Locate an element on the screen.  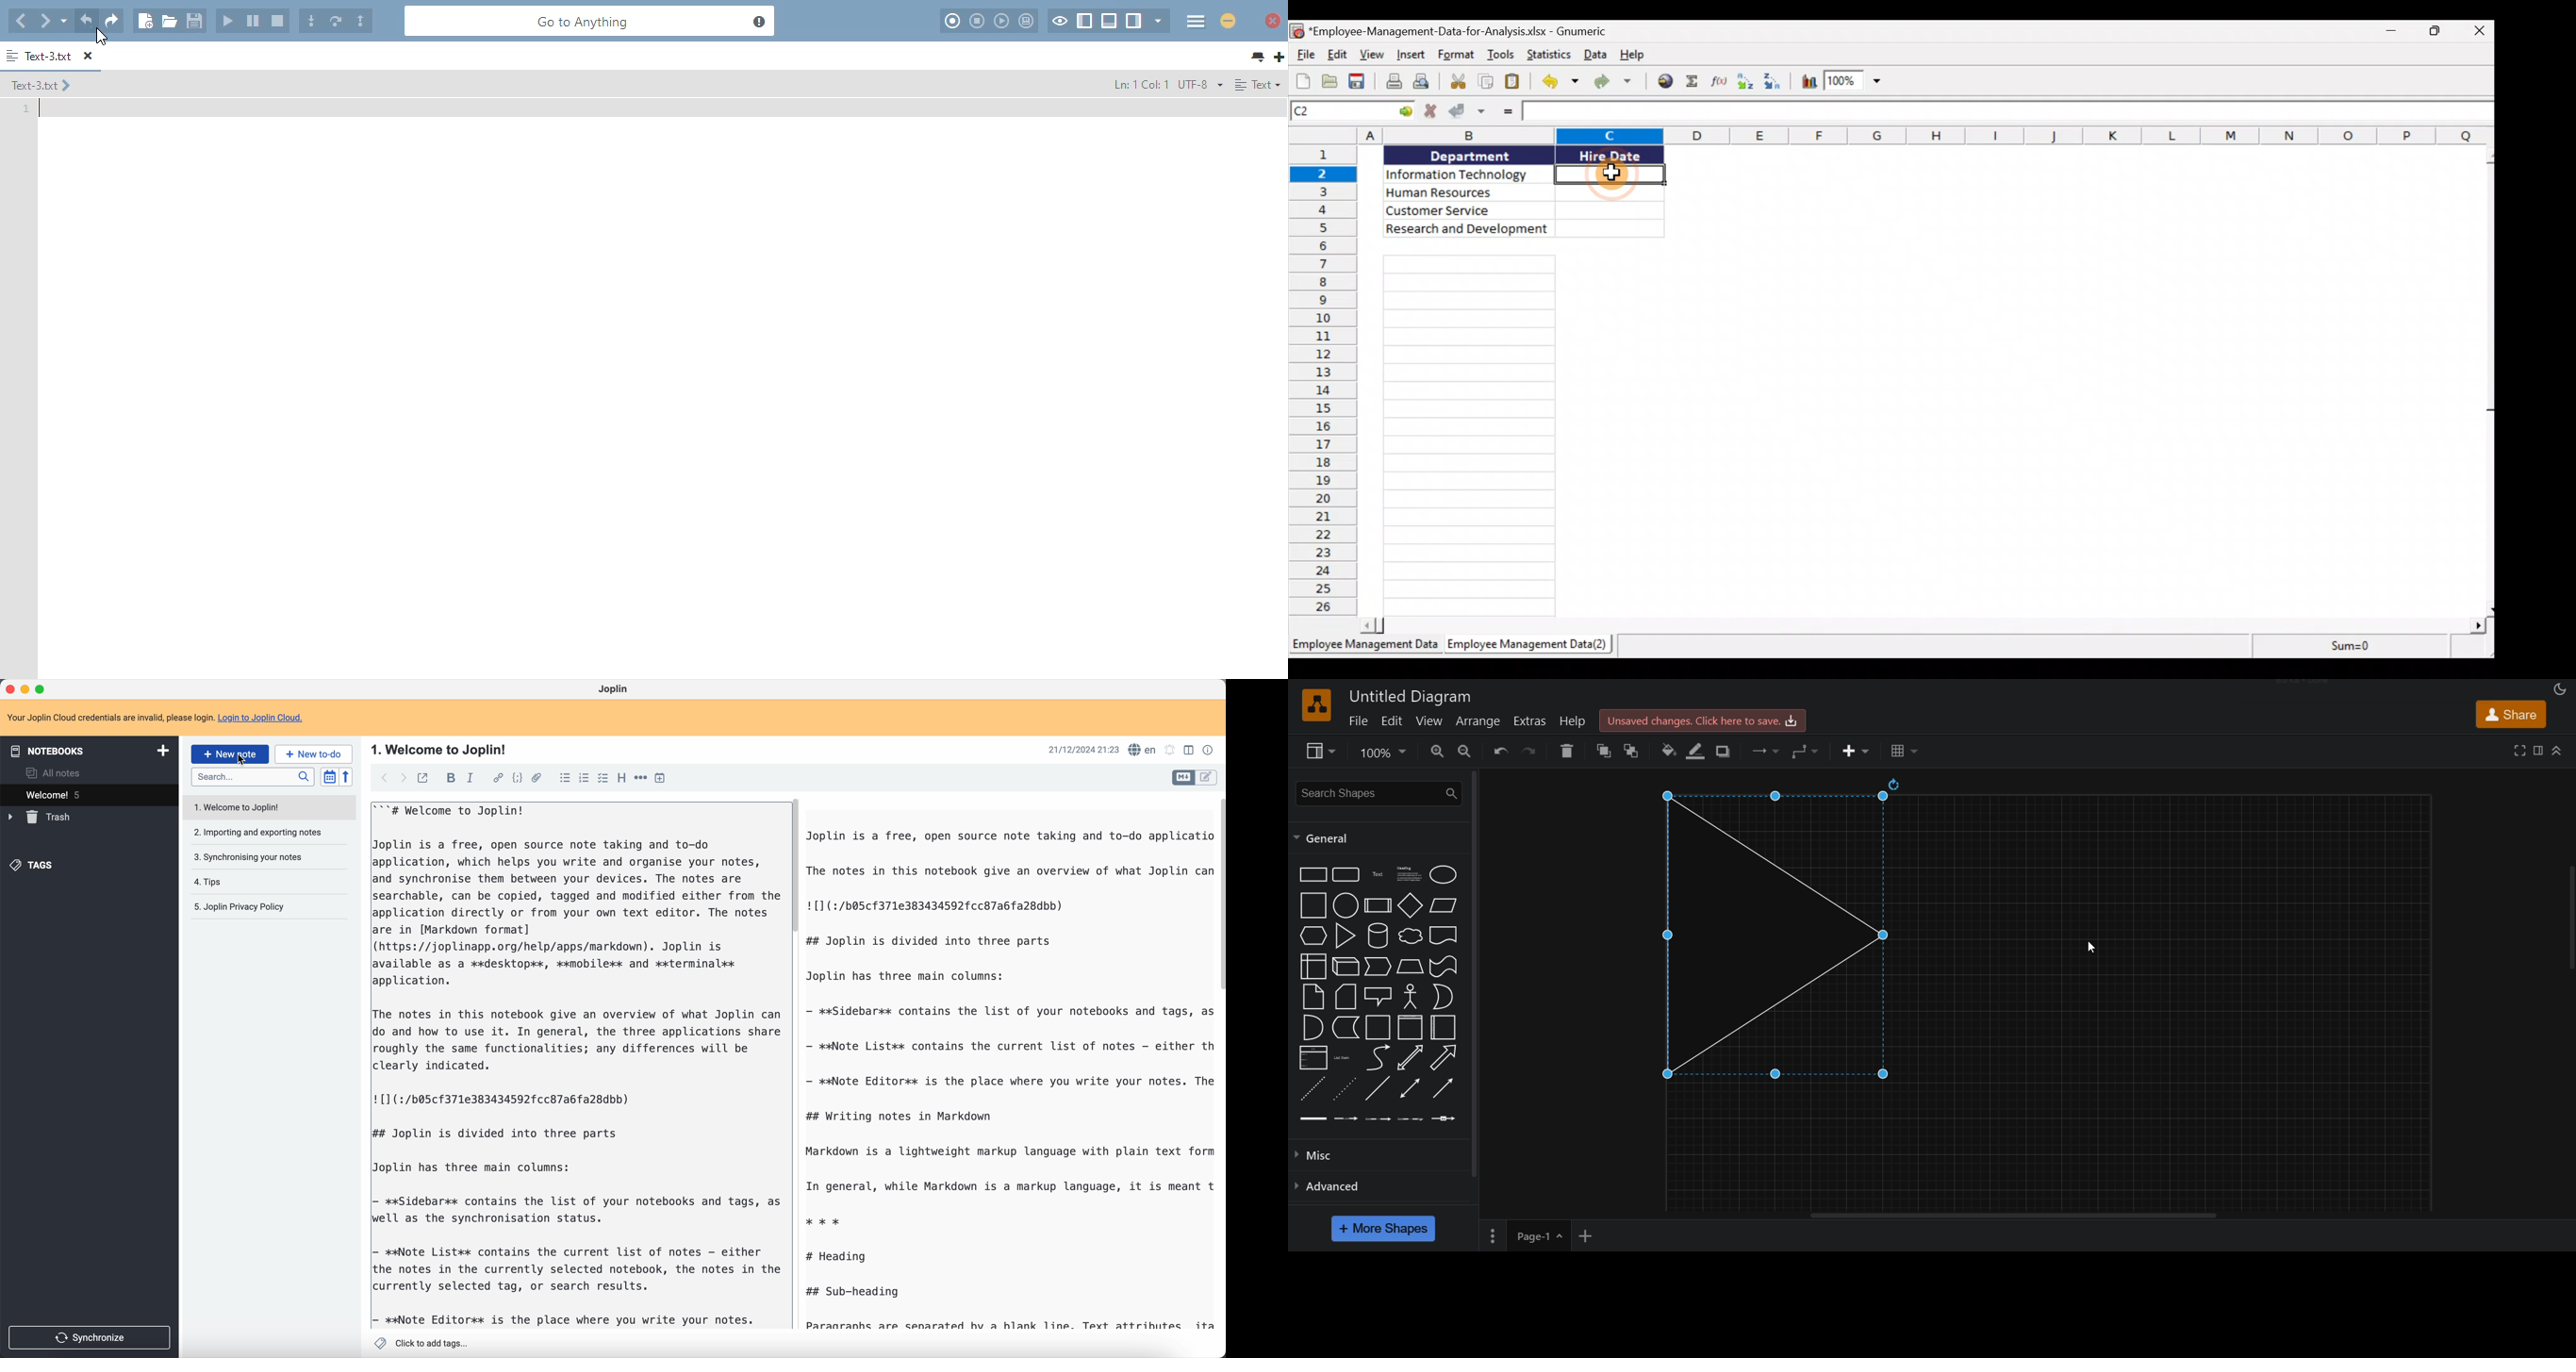
connector with 2 label is located at coordinates (1379, 1118).